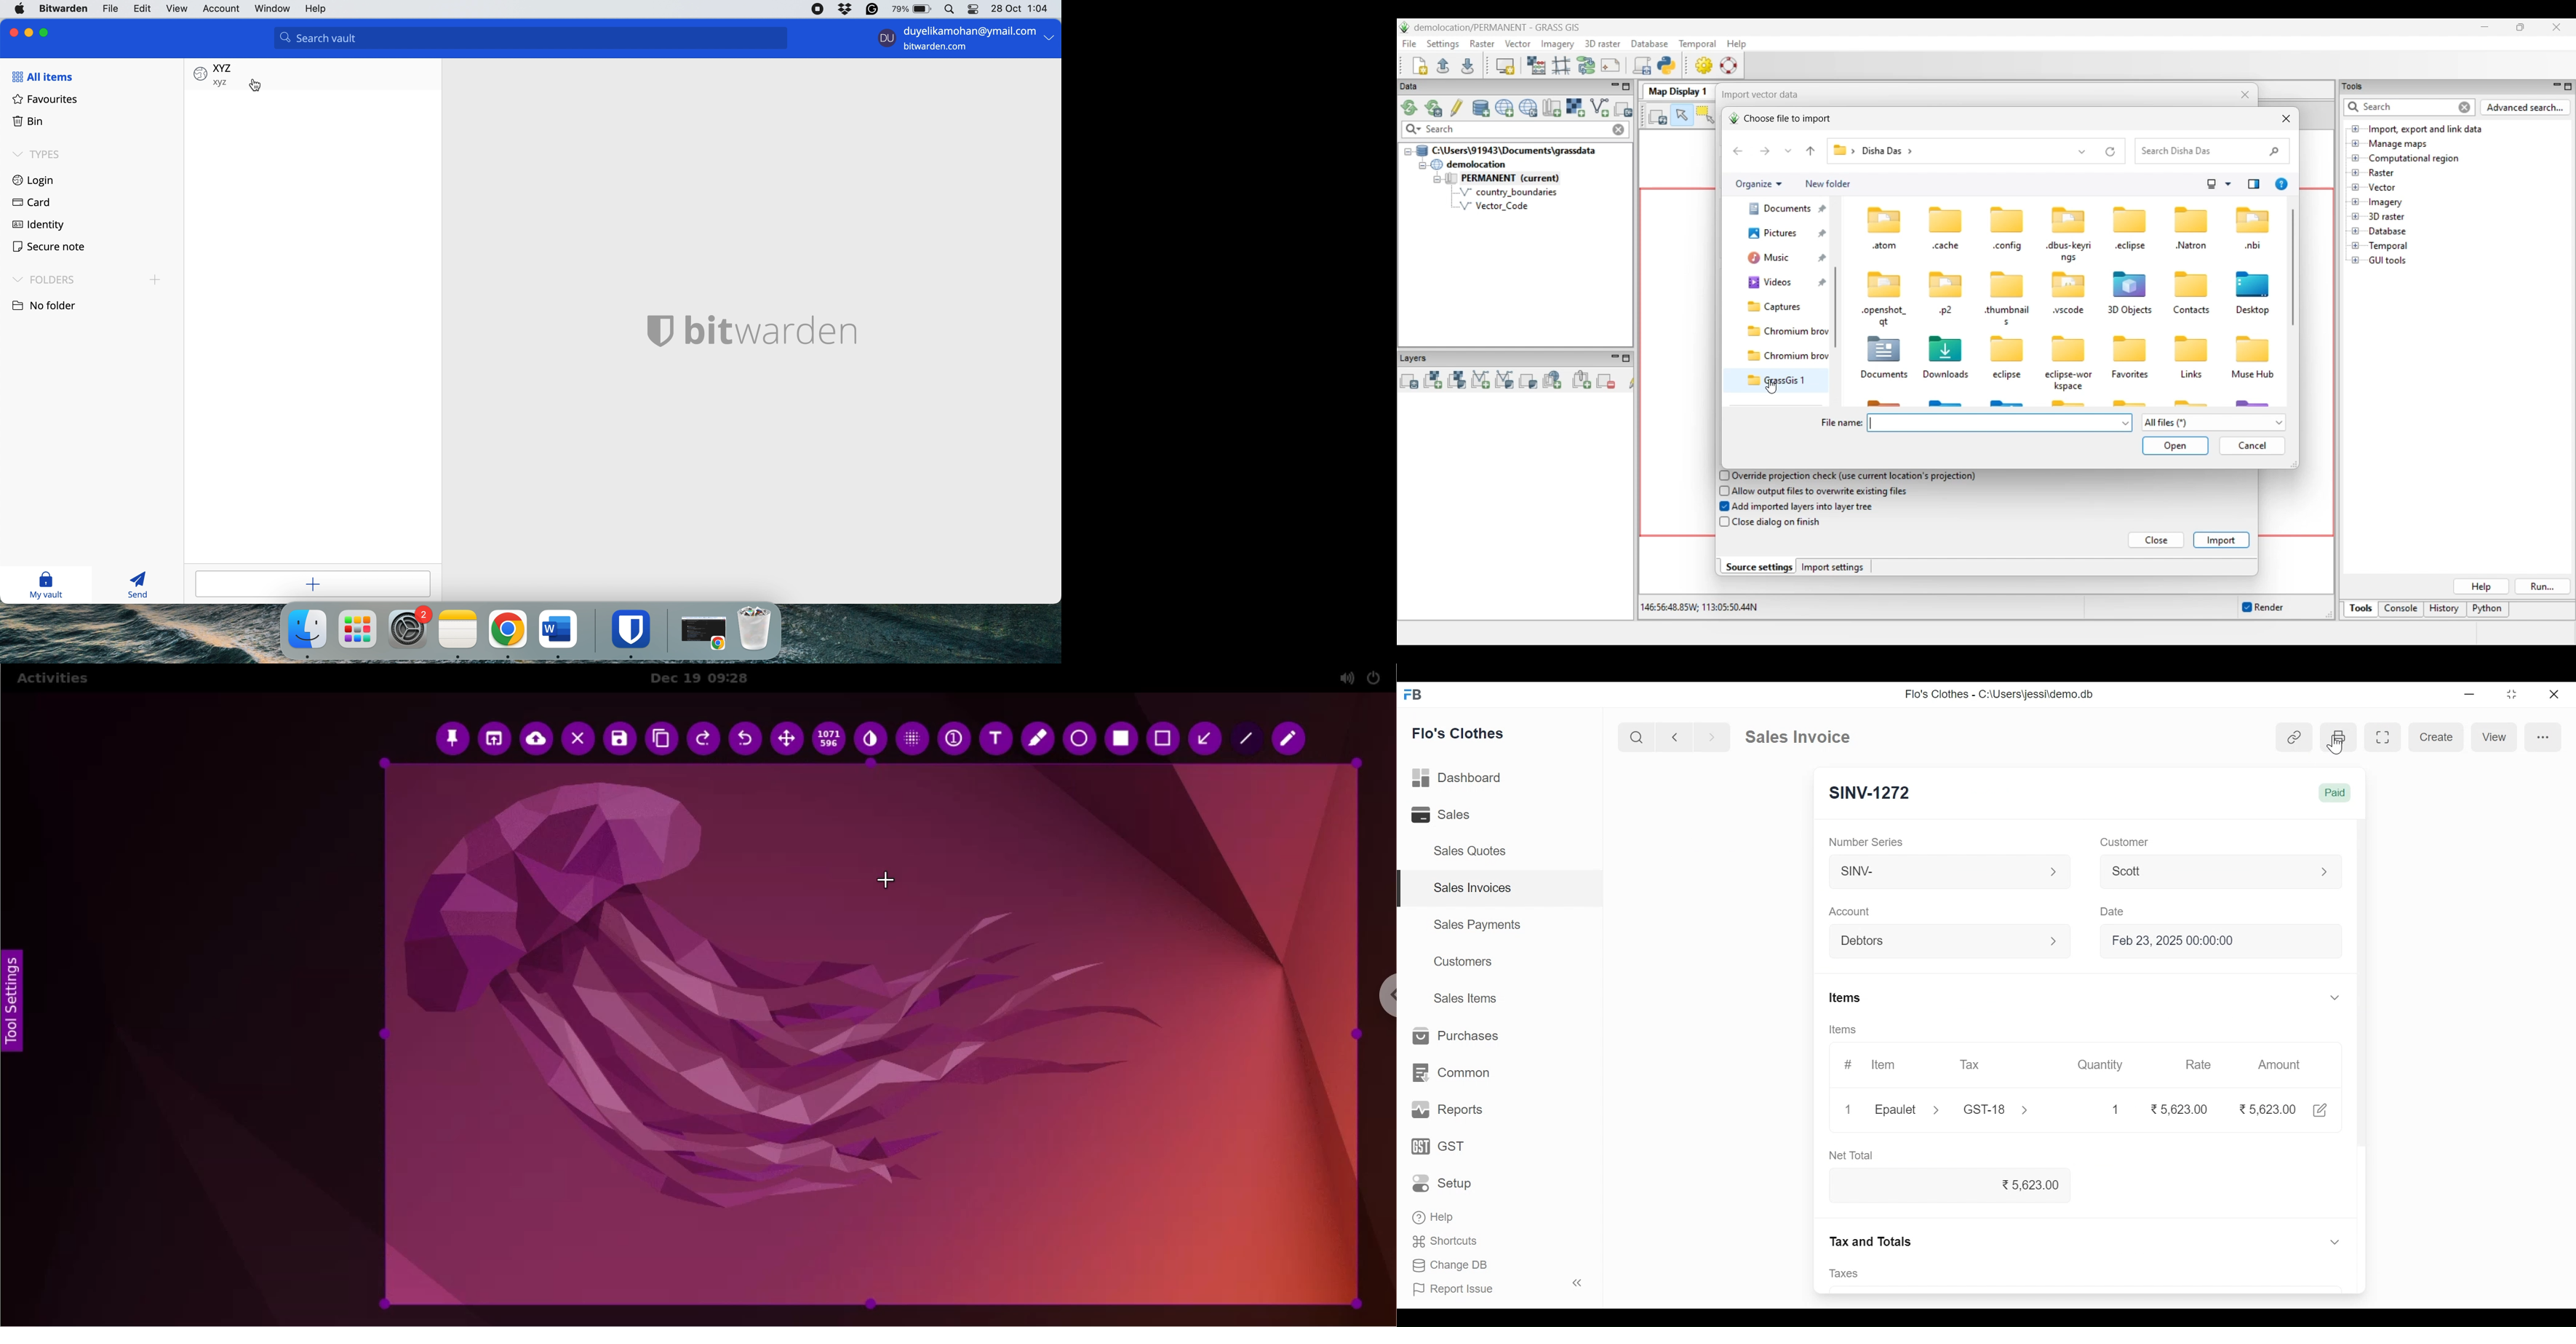  What do you see at coordinates (109, 8) in the screenshot?
I see `file` at bounding box center [109, 8].